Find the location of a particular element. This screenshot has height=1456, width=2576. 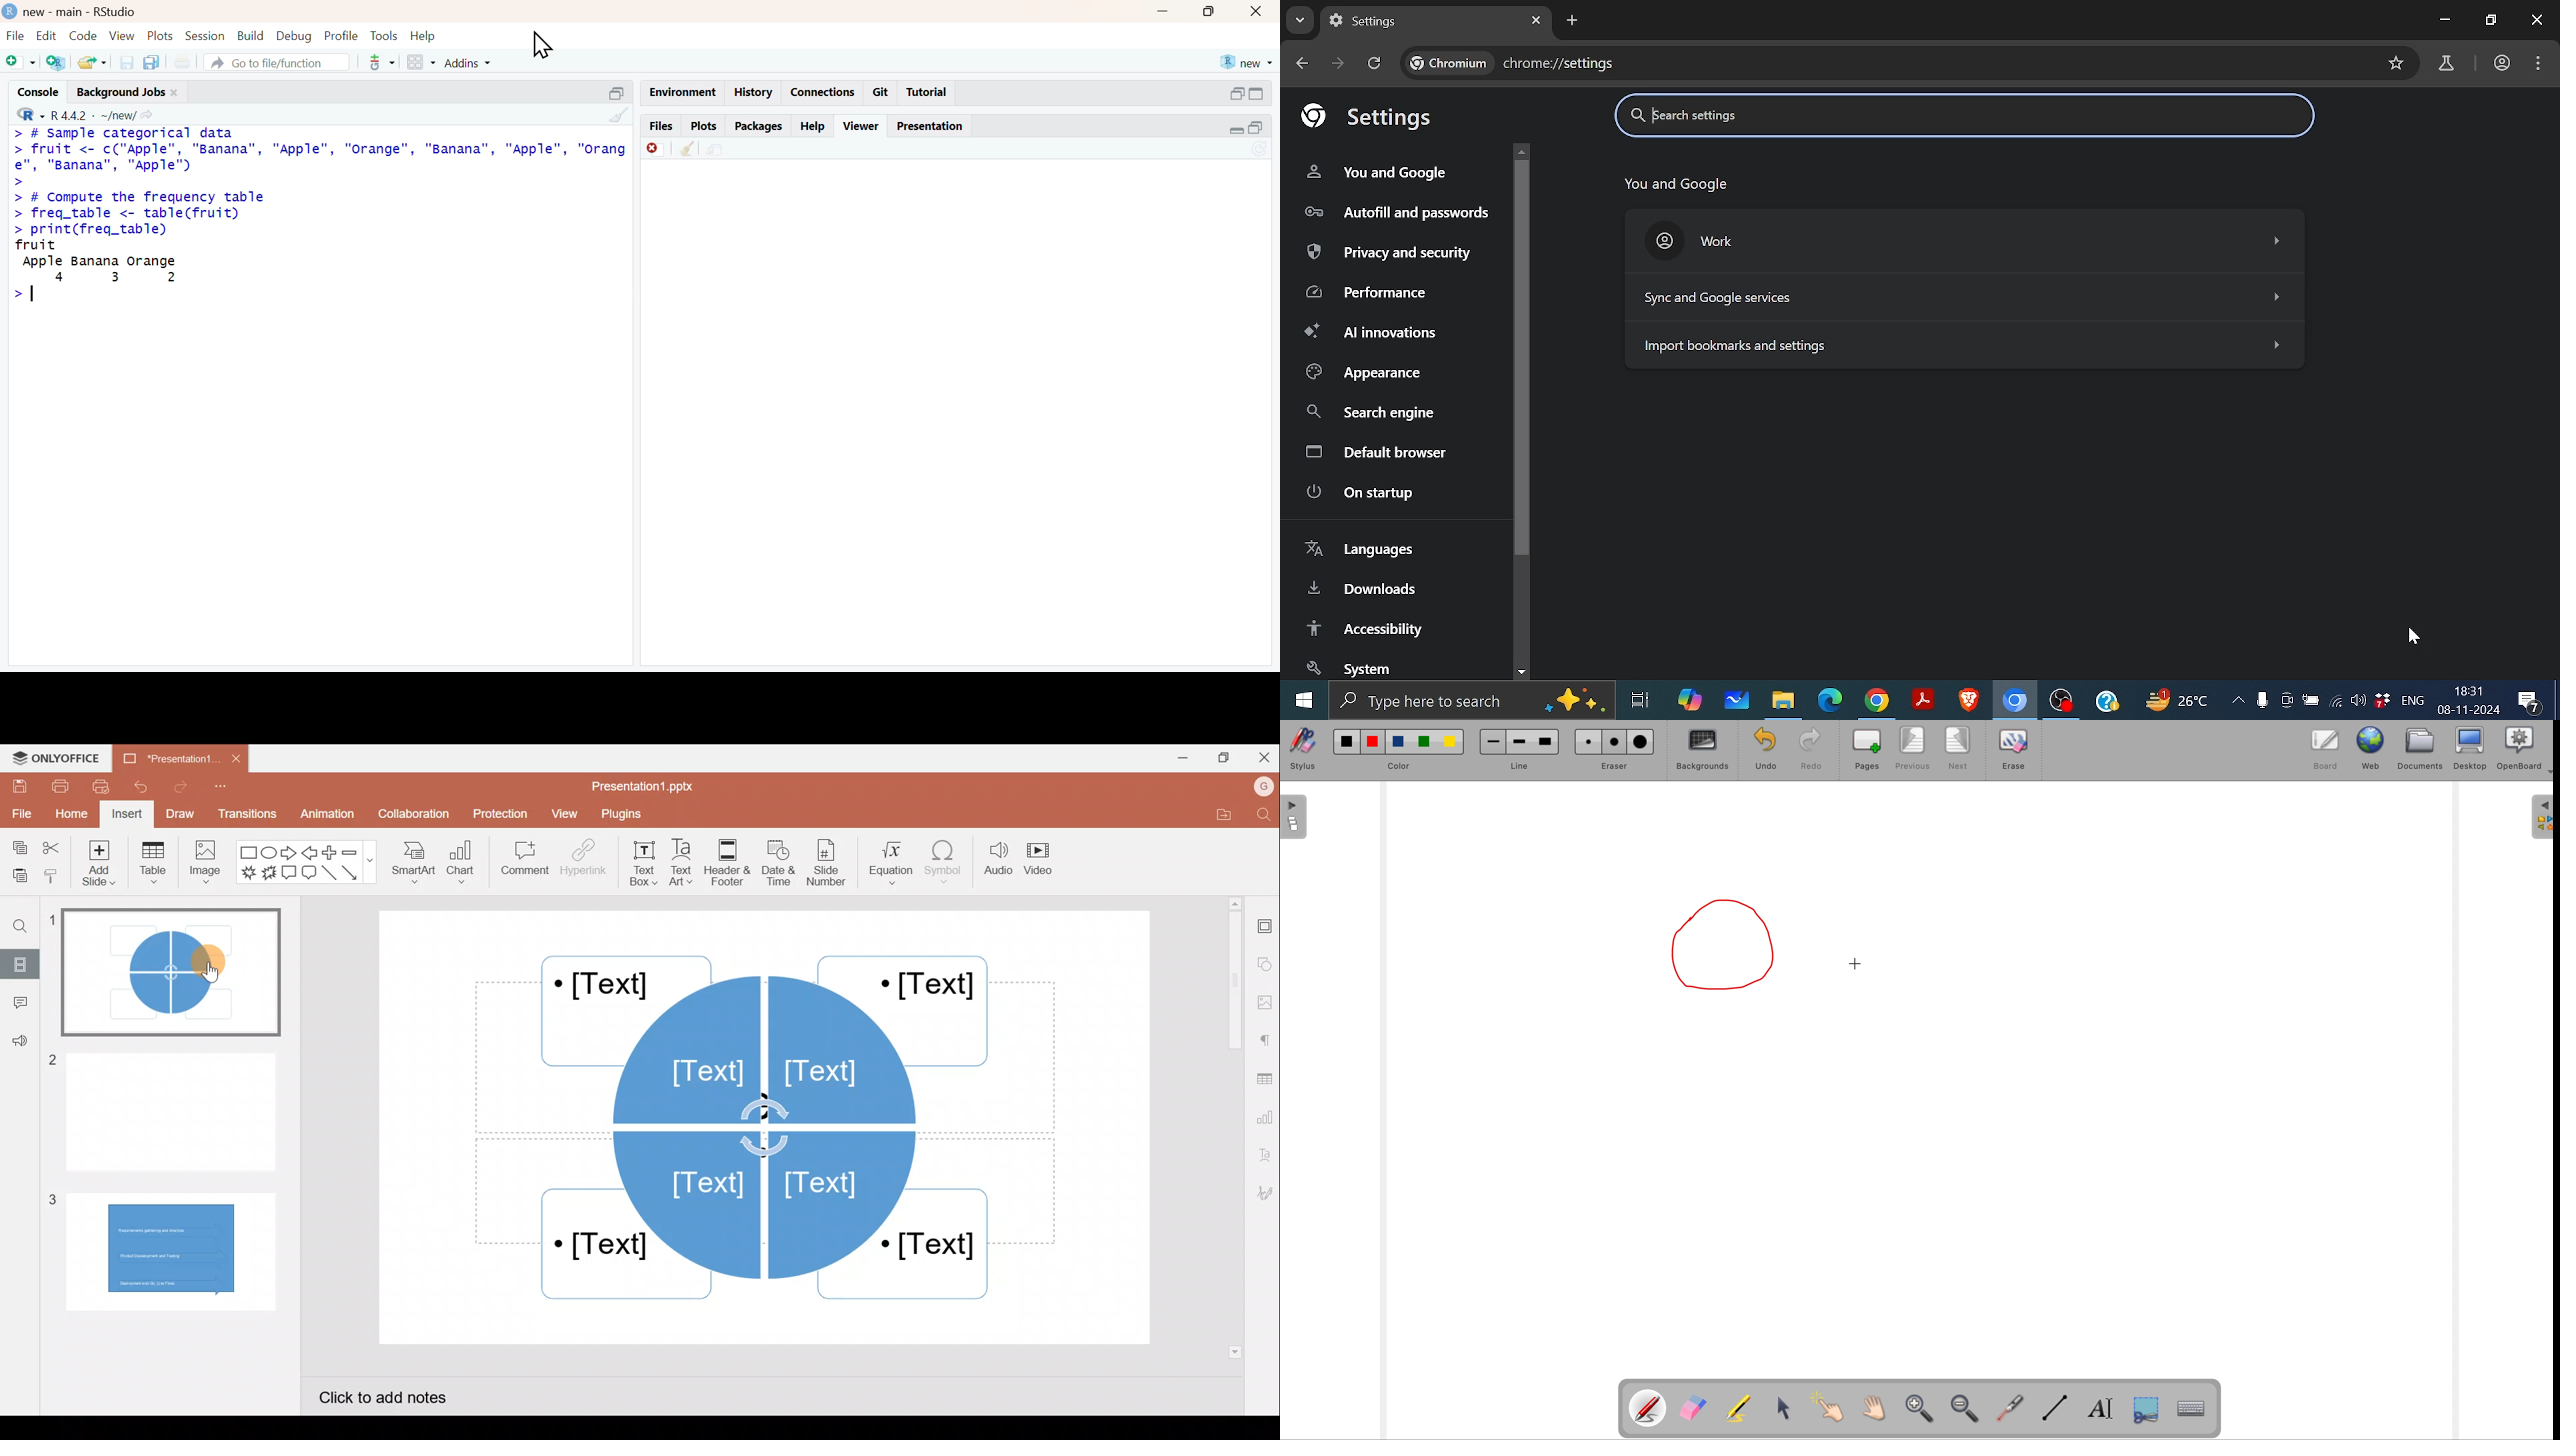

cursor is located at coordinates (1858, 963).